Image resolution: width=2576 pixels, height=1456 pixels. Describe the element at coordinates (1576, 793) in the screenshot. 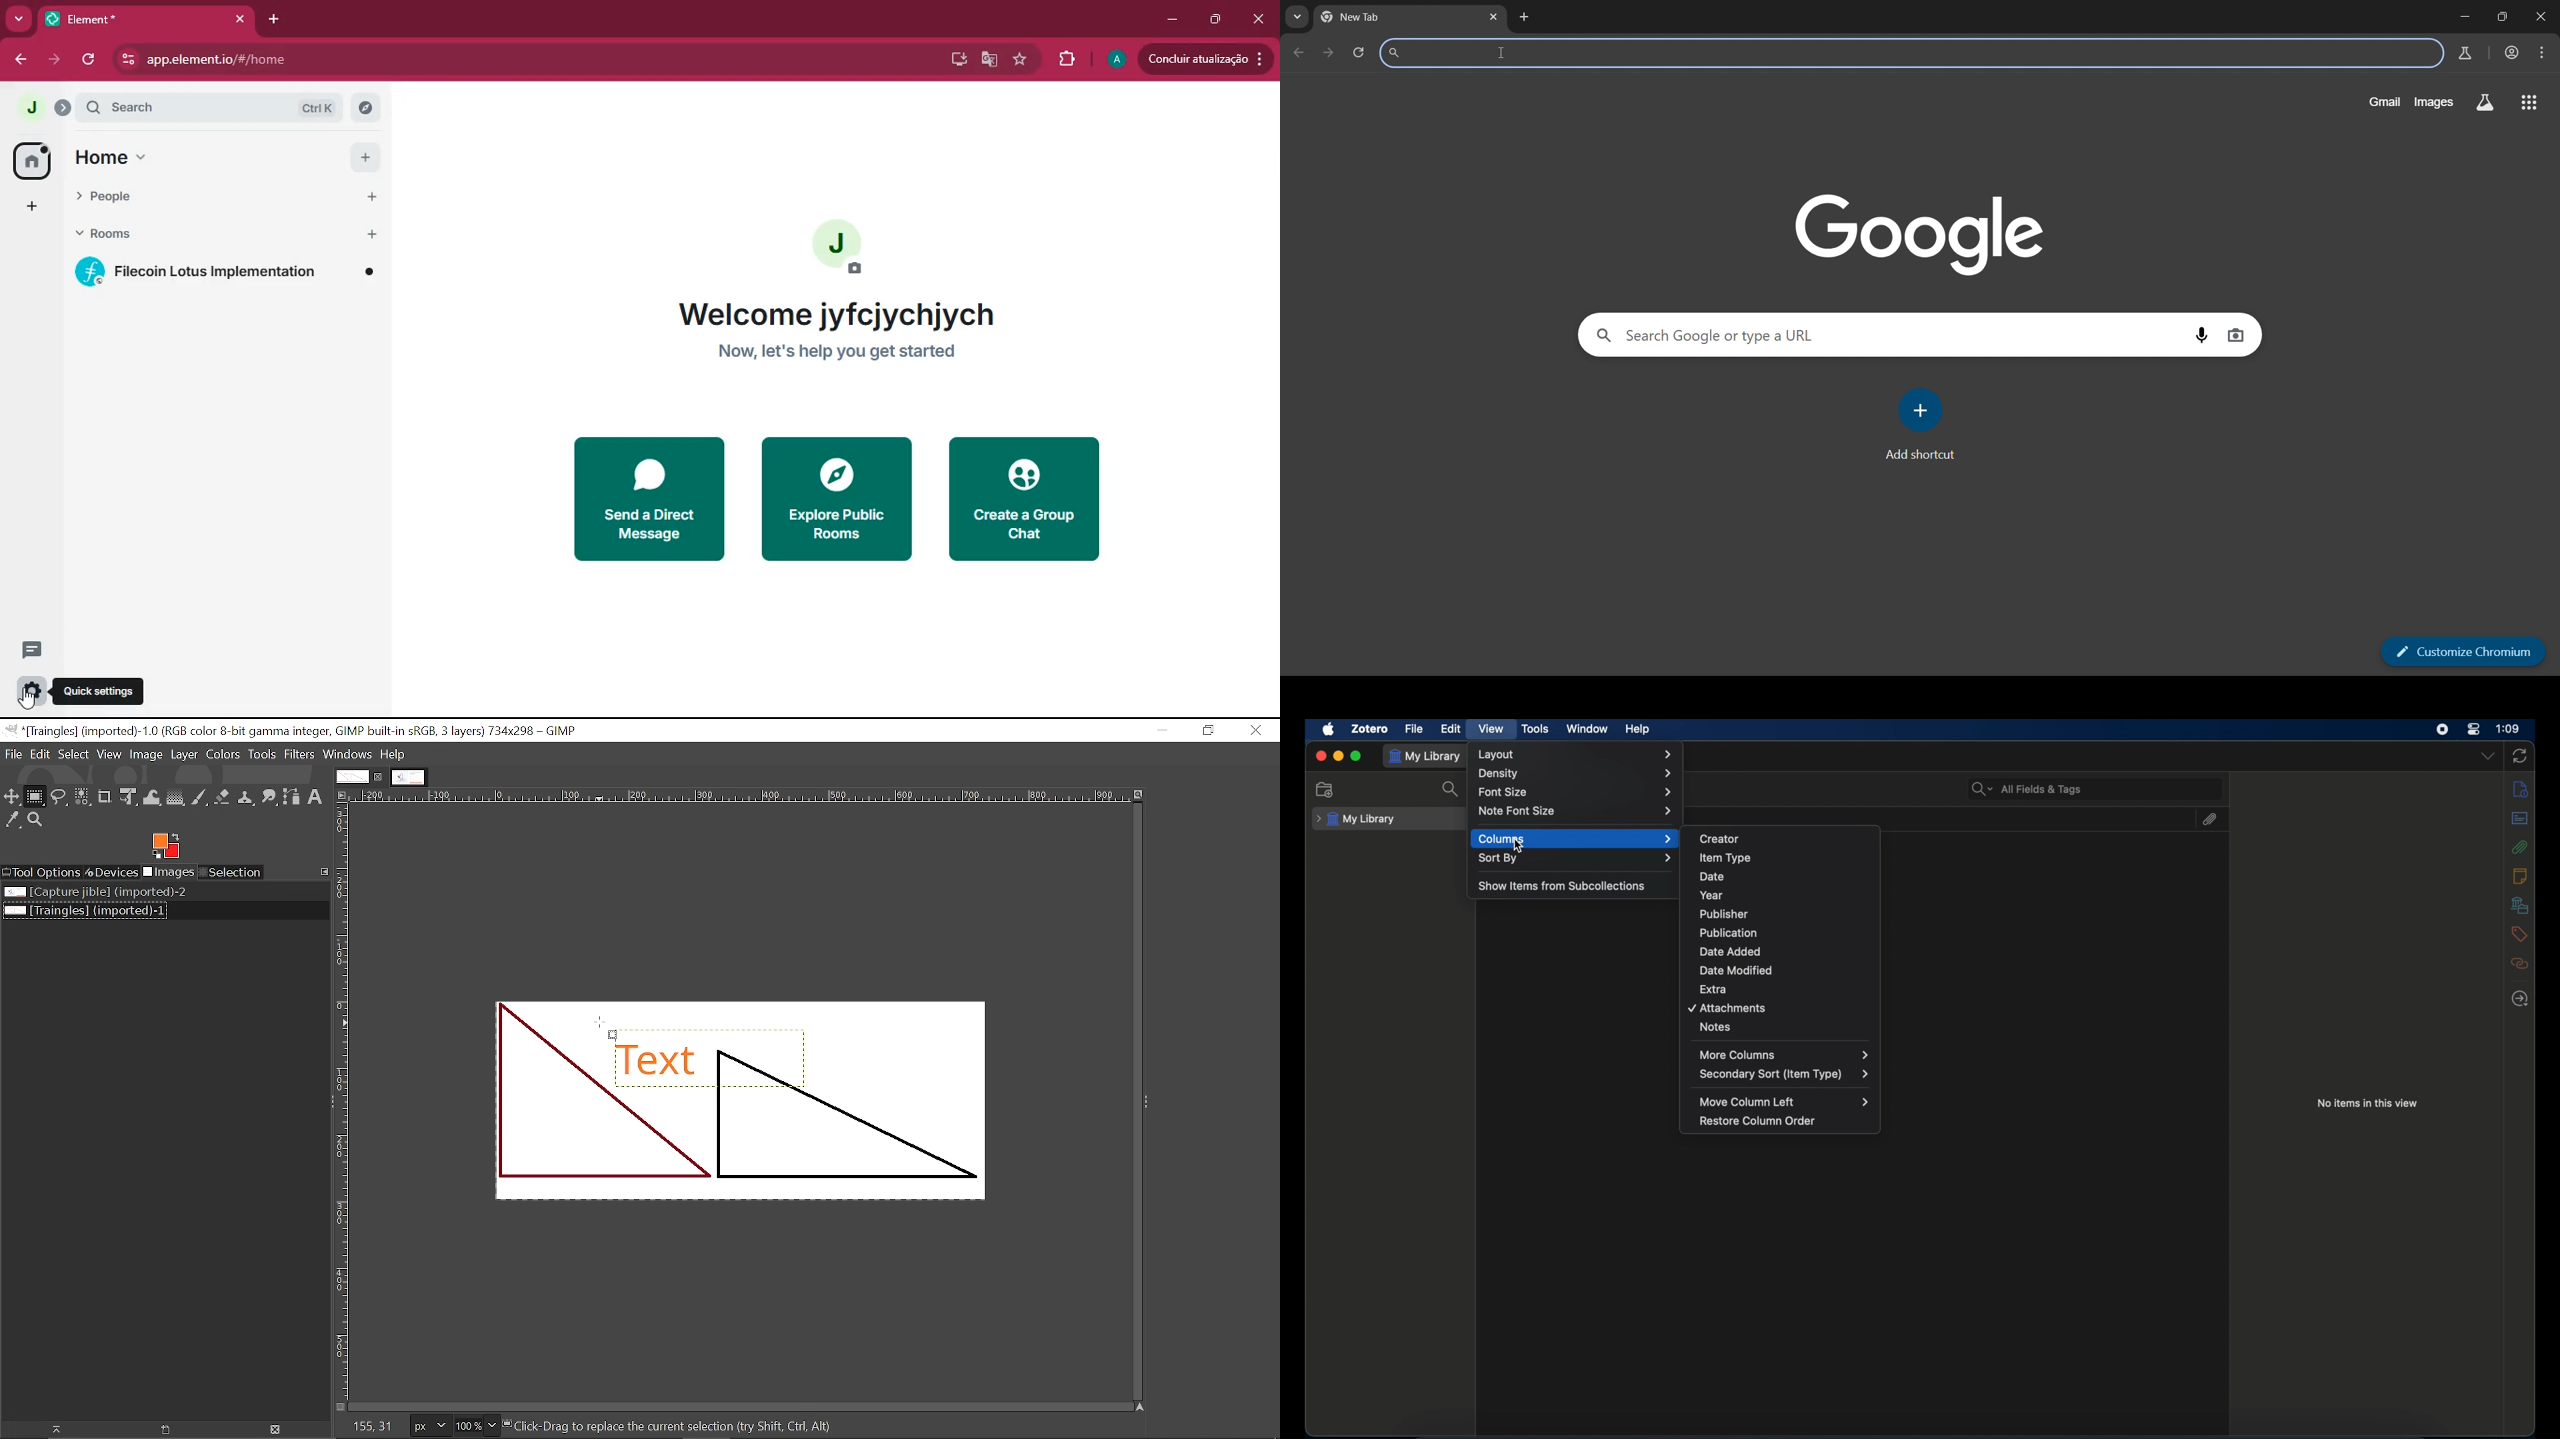

I see `font size` at that location.